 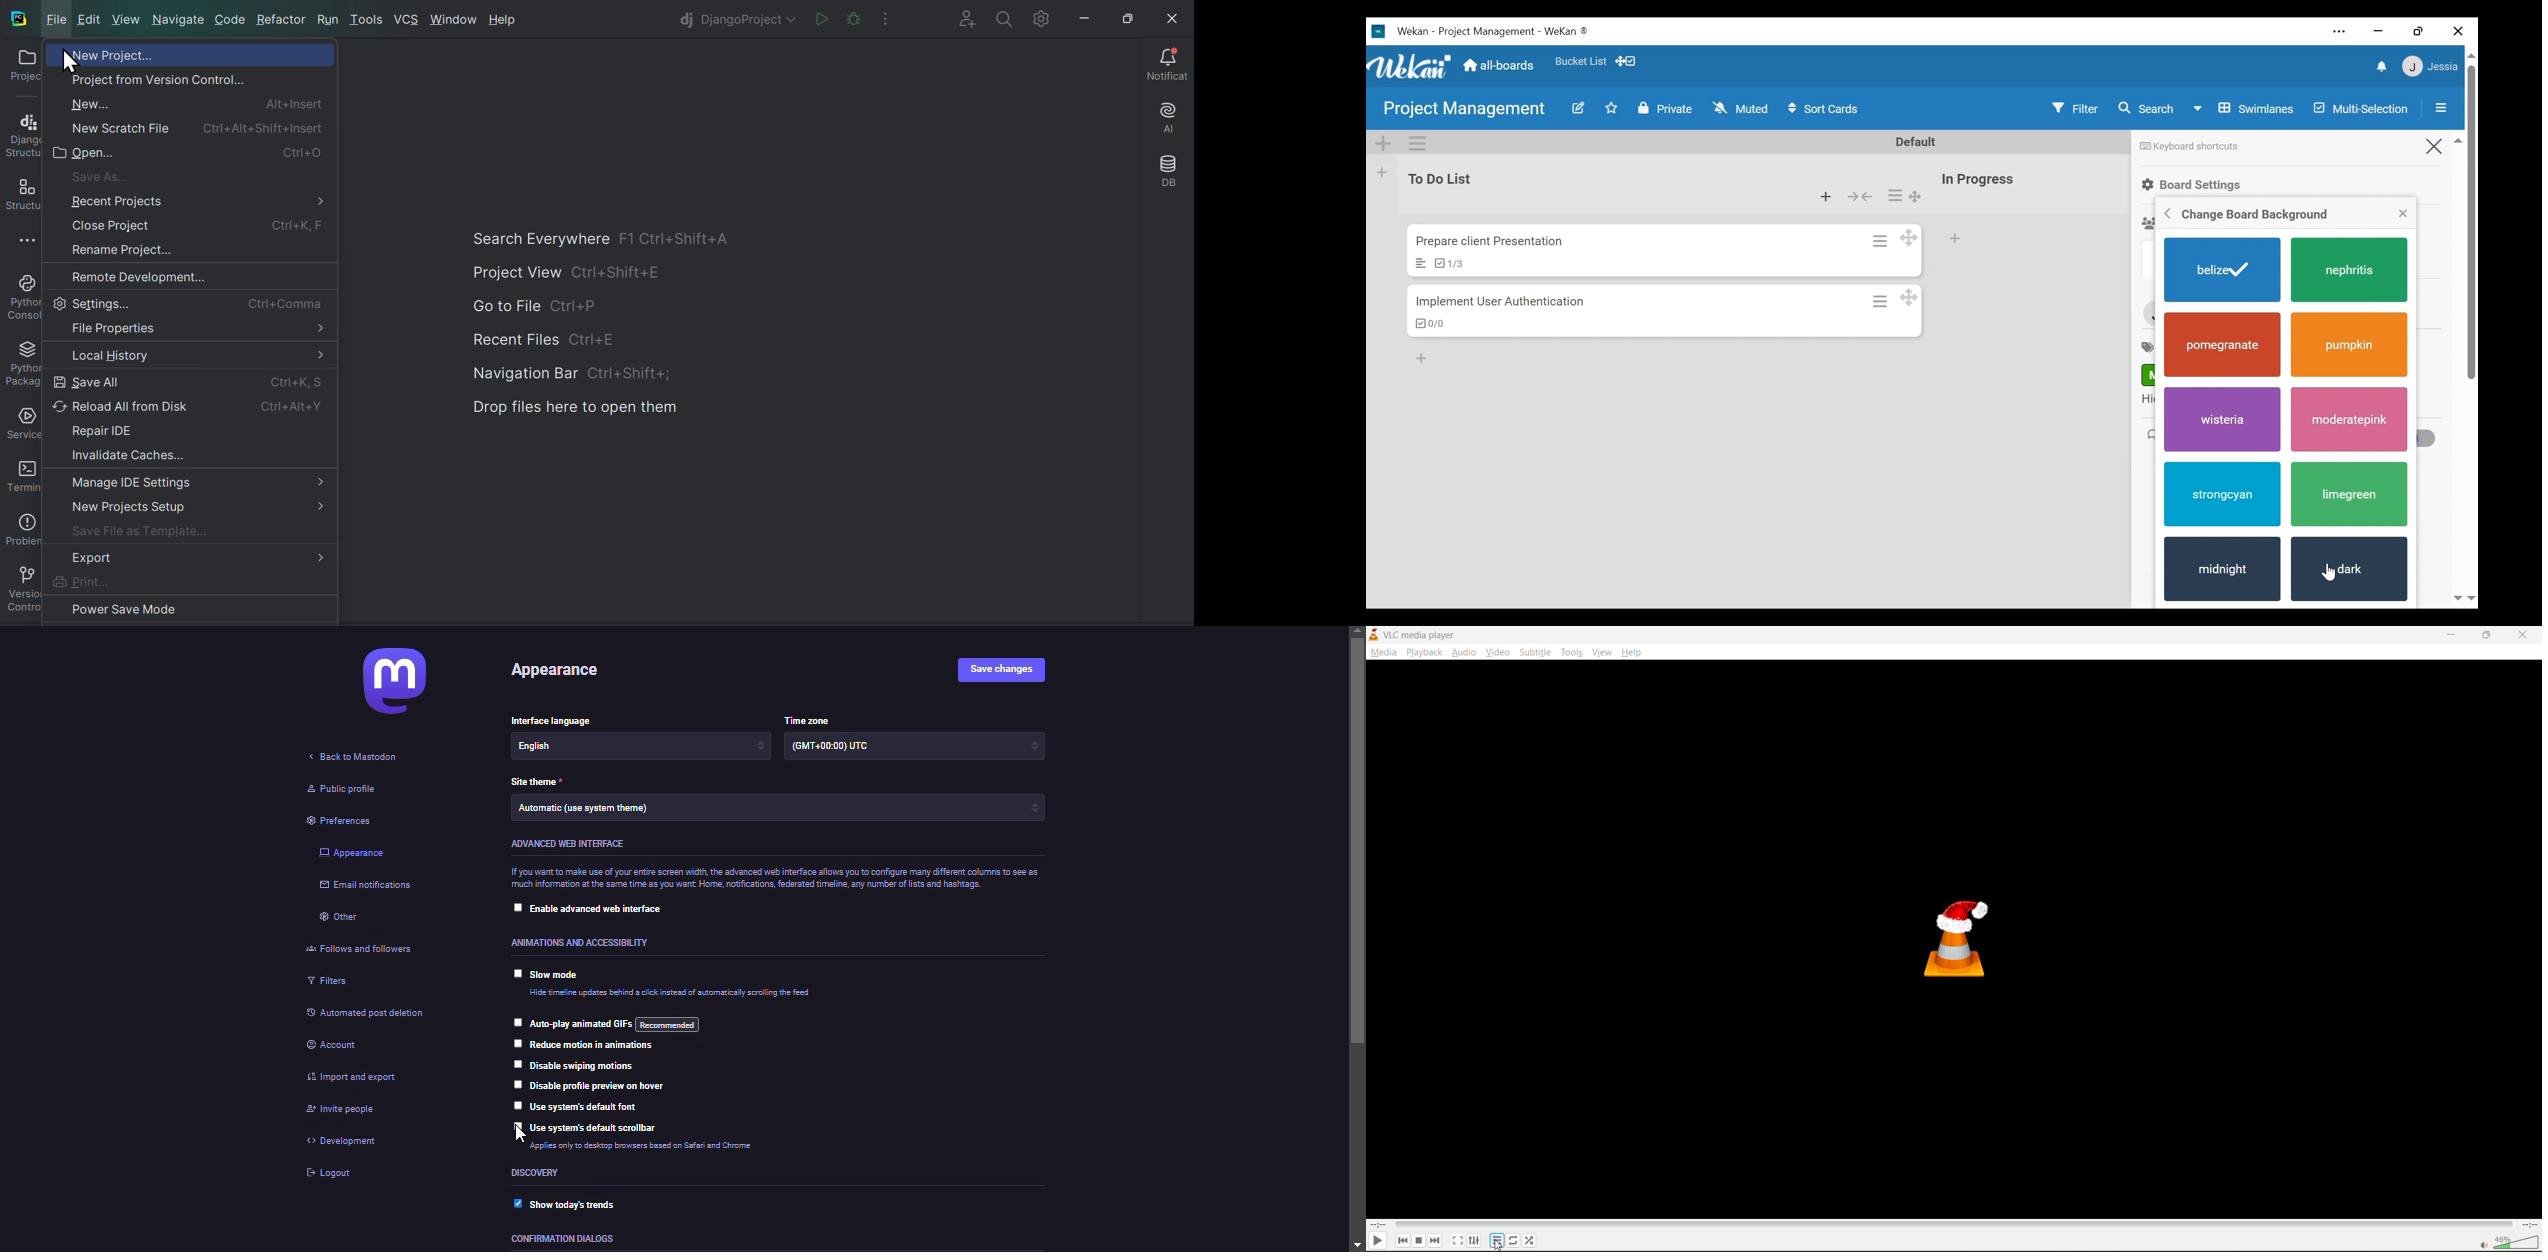 What do you see at coordinates (2445, 144) in the screenshot?
I see `Close` at bounding box center [2445, 144].